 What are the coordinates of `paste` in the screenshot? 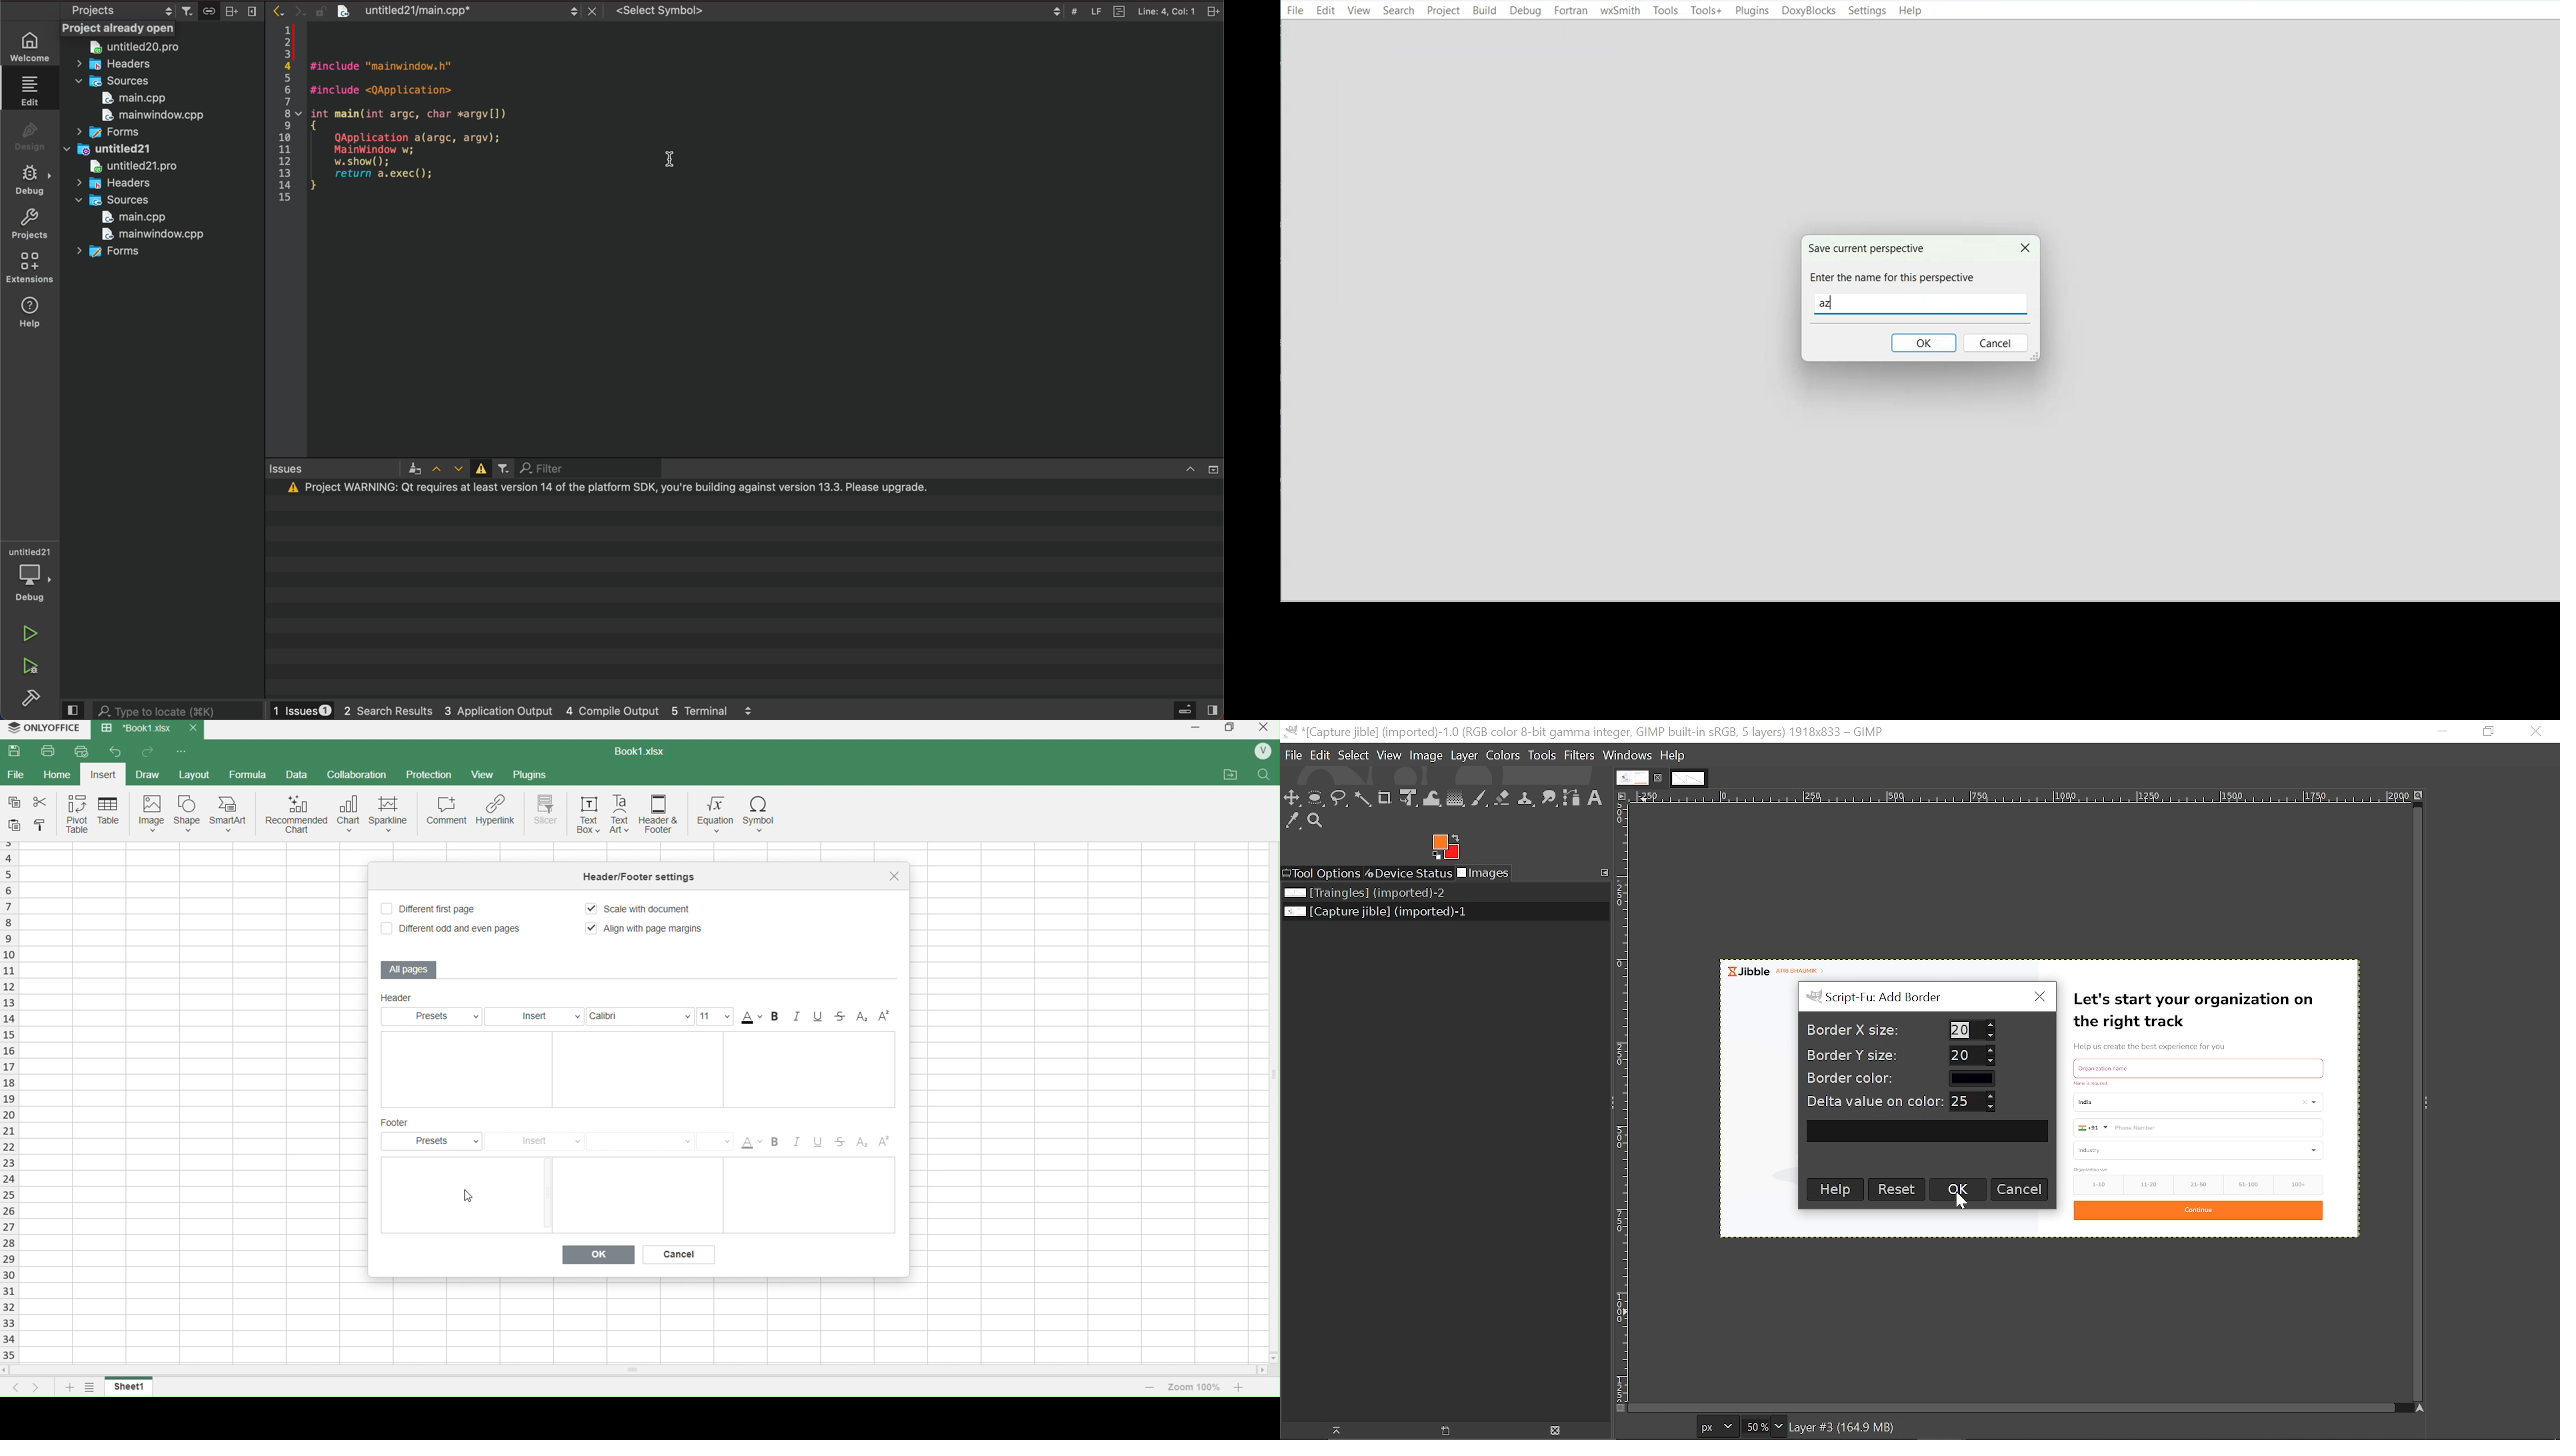 It's located at (16, 827).